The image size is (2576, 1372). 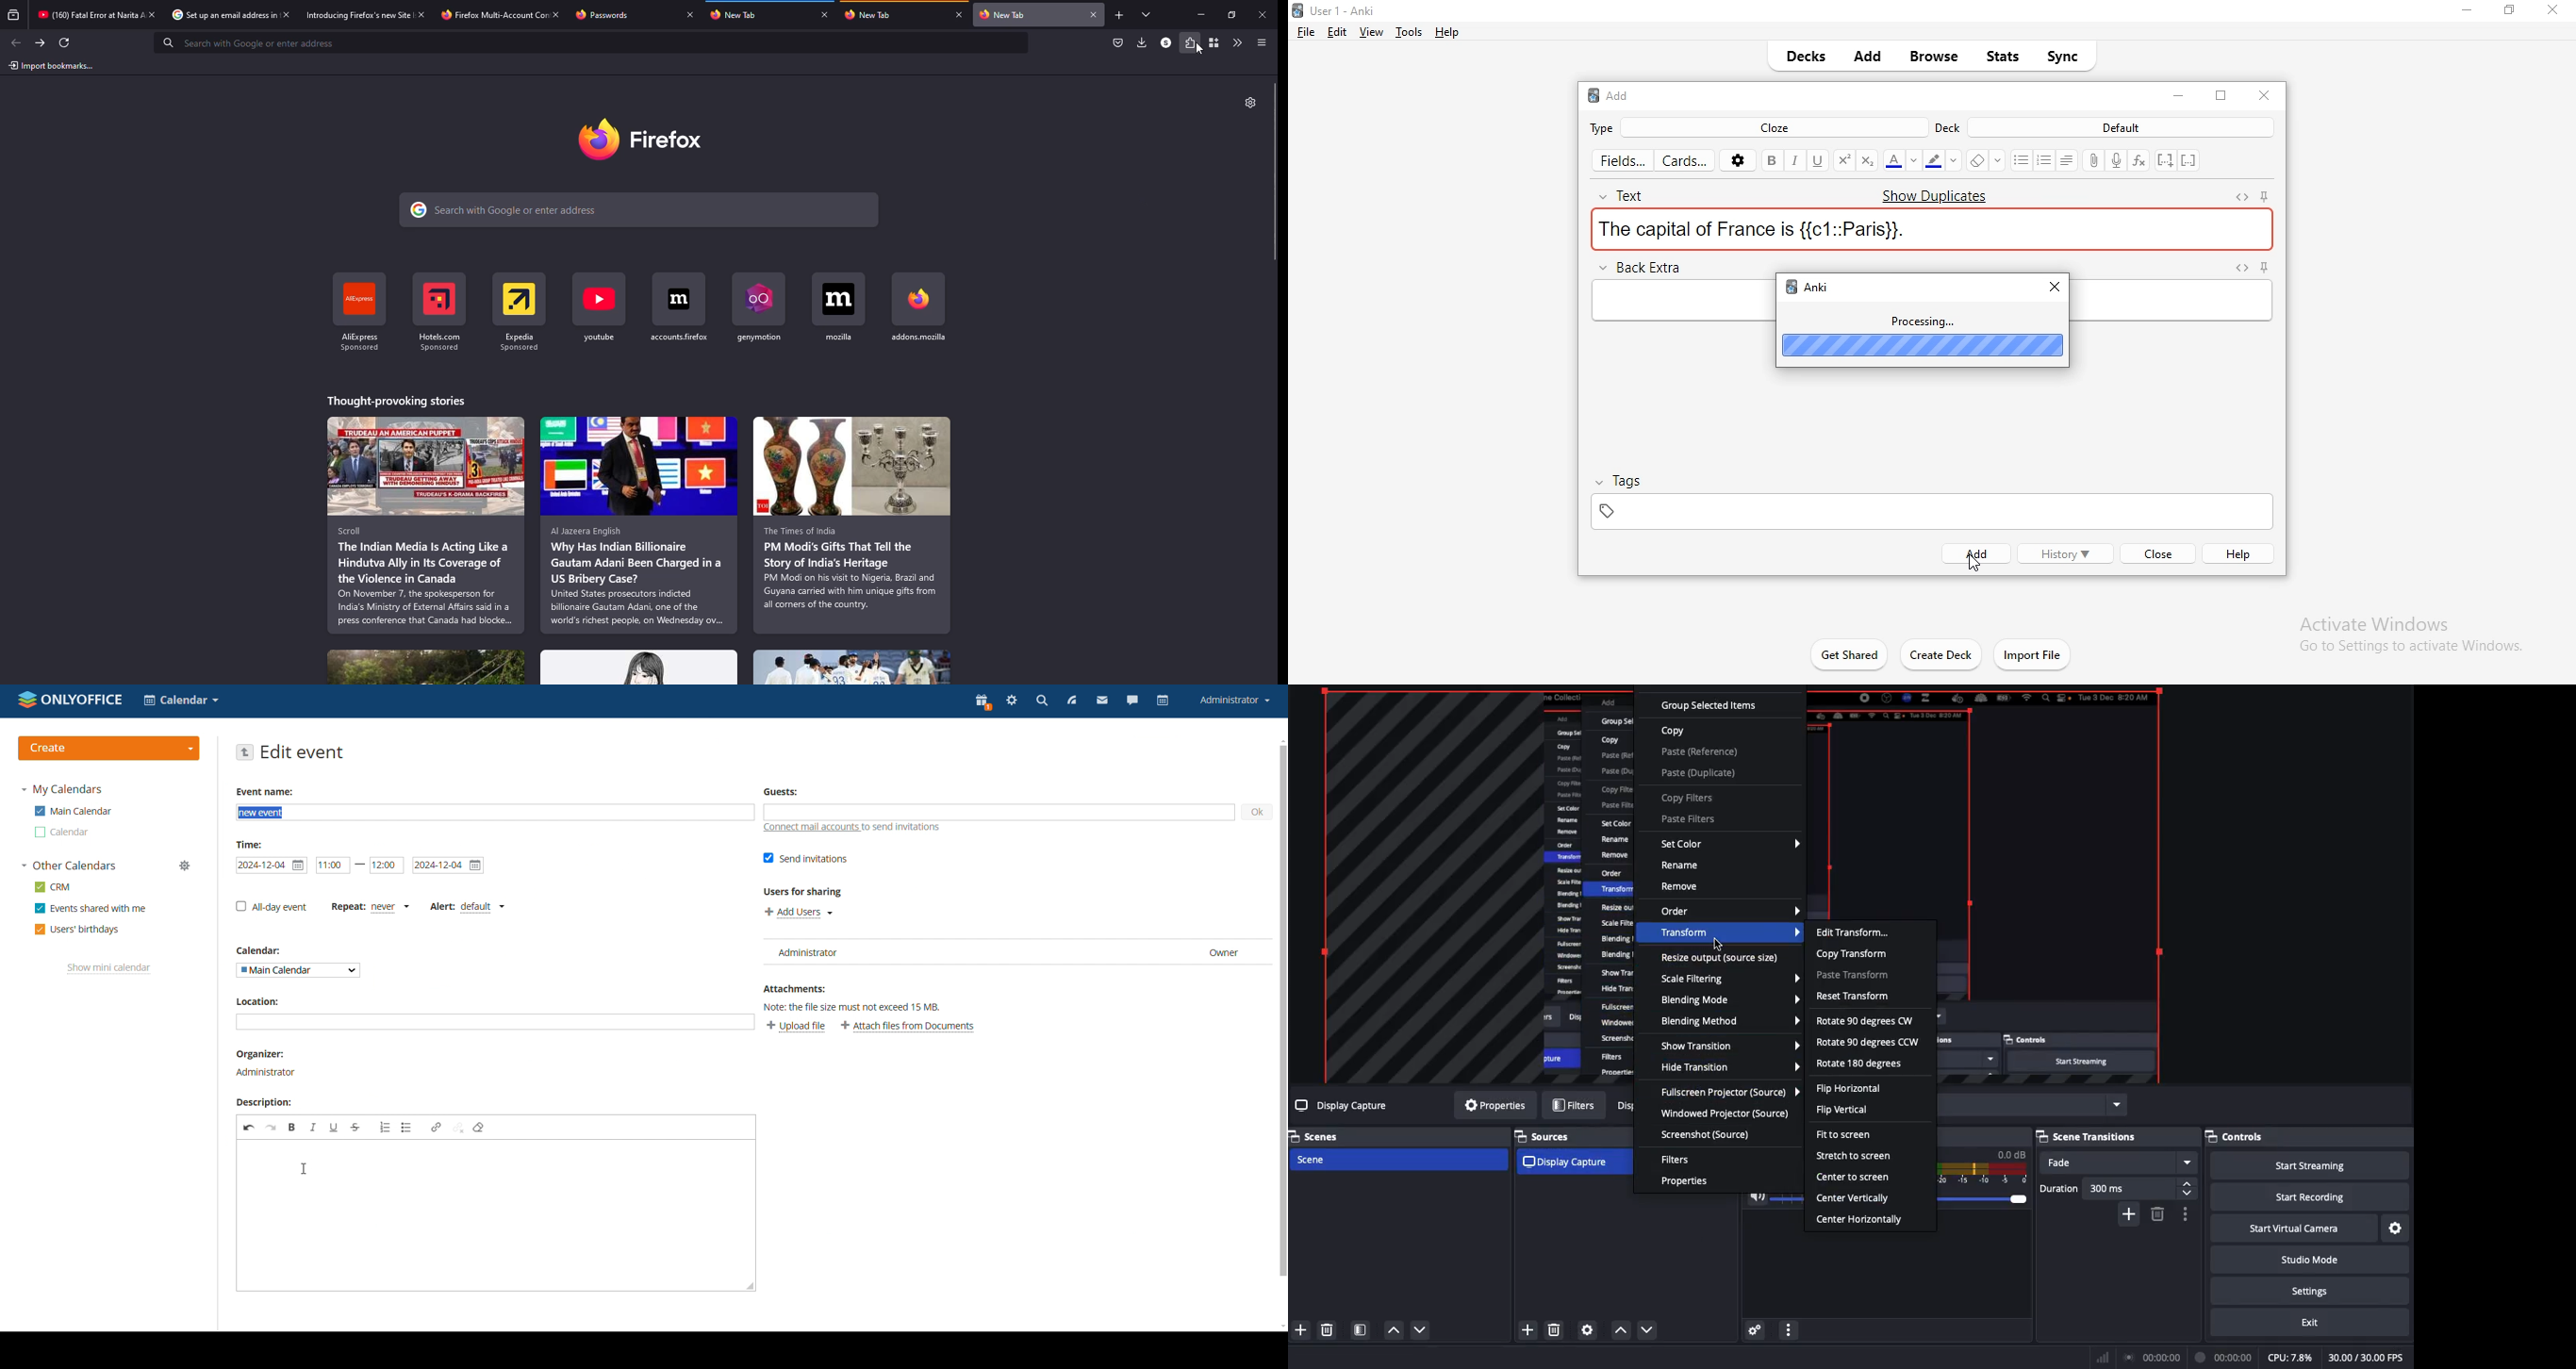 What do you see at coordinates (1102, 702) in the screenshot?
I see `mail` at bounding box center [1102, 702].